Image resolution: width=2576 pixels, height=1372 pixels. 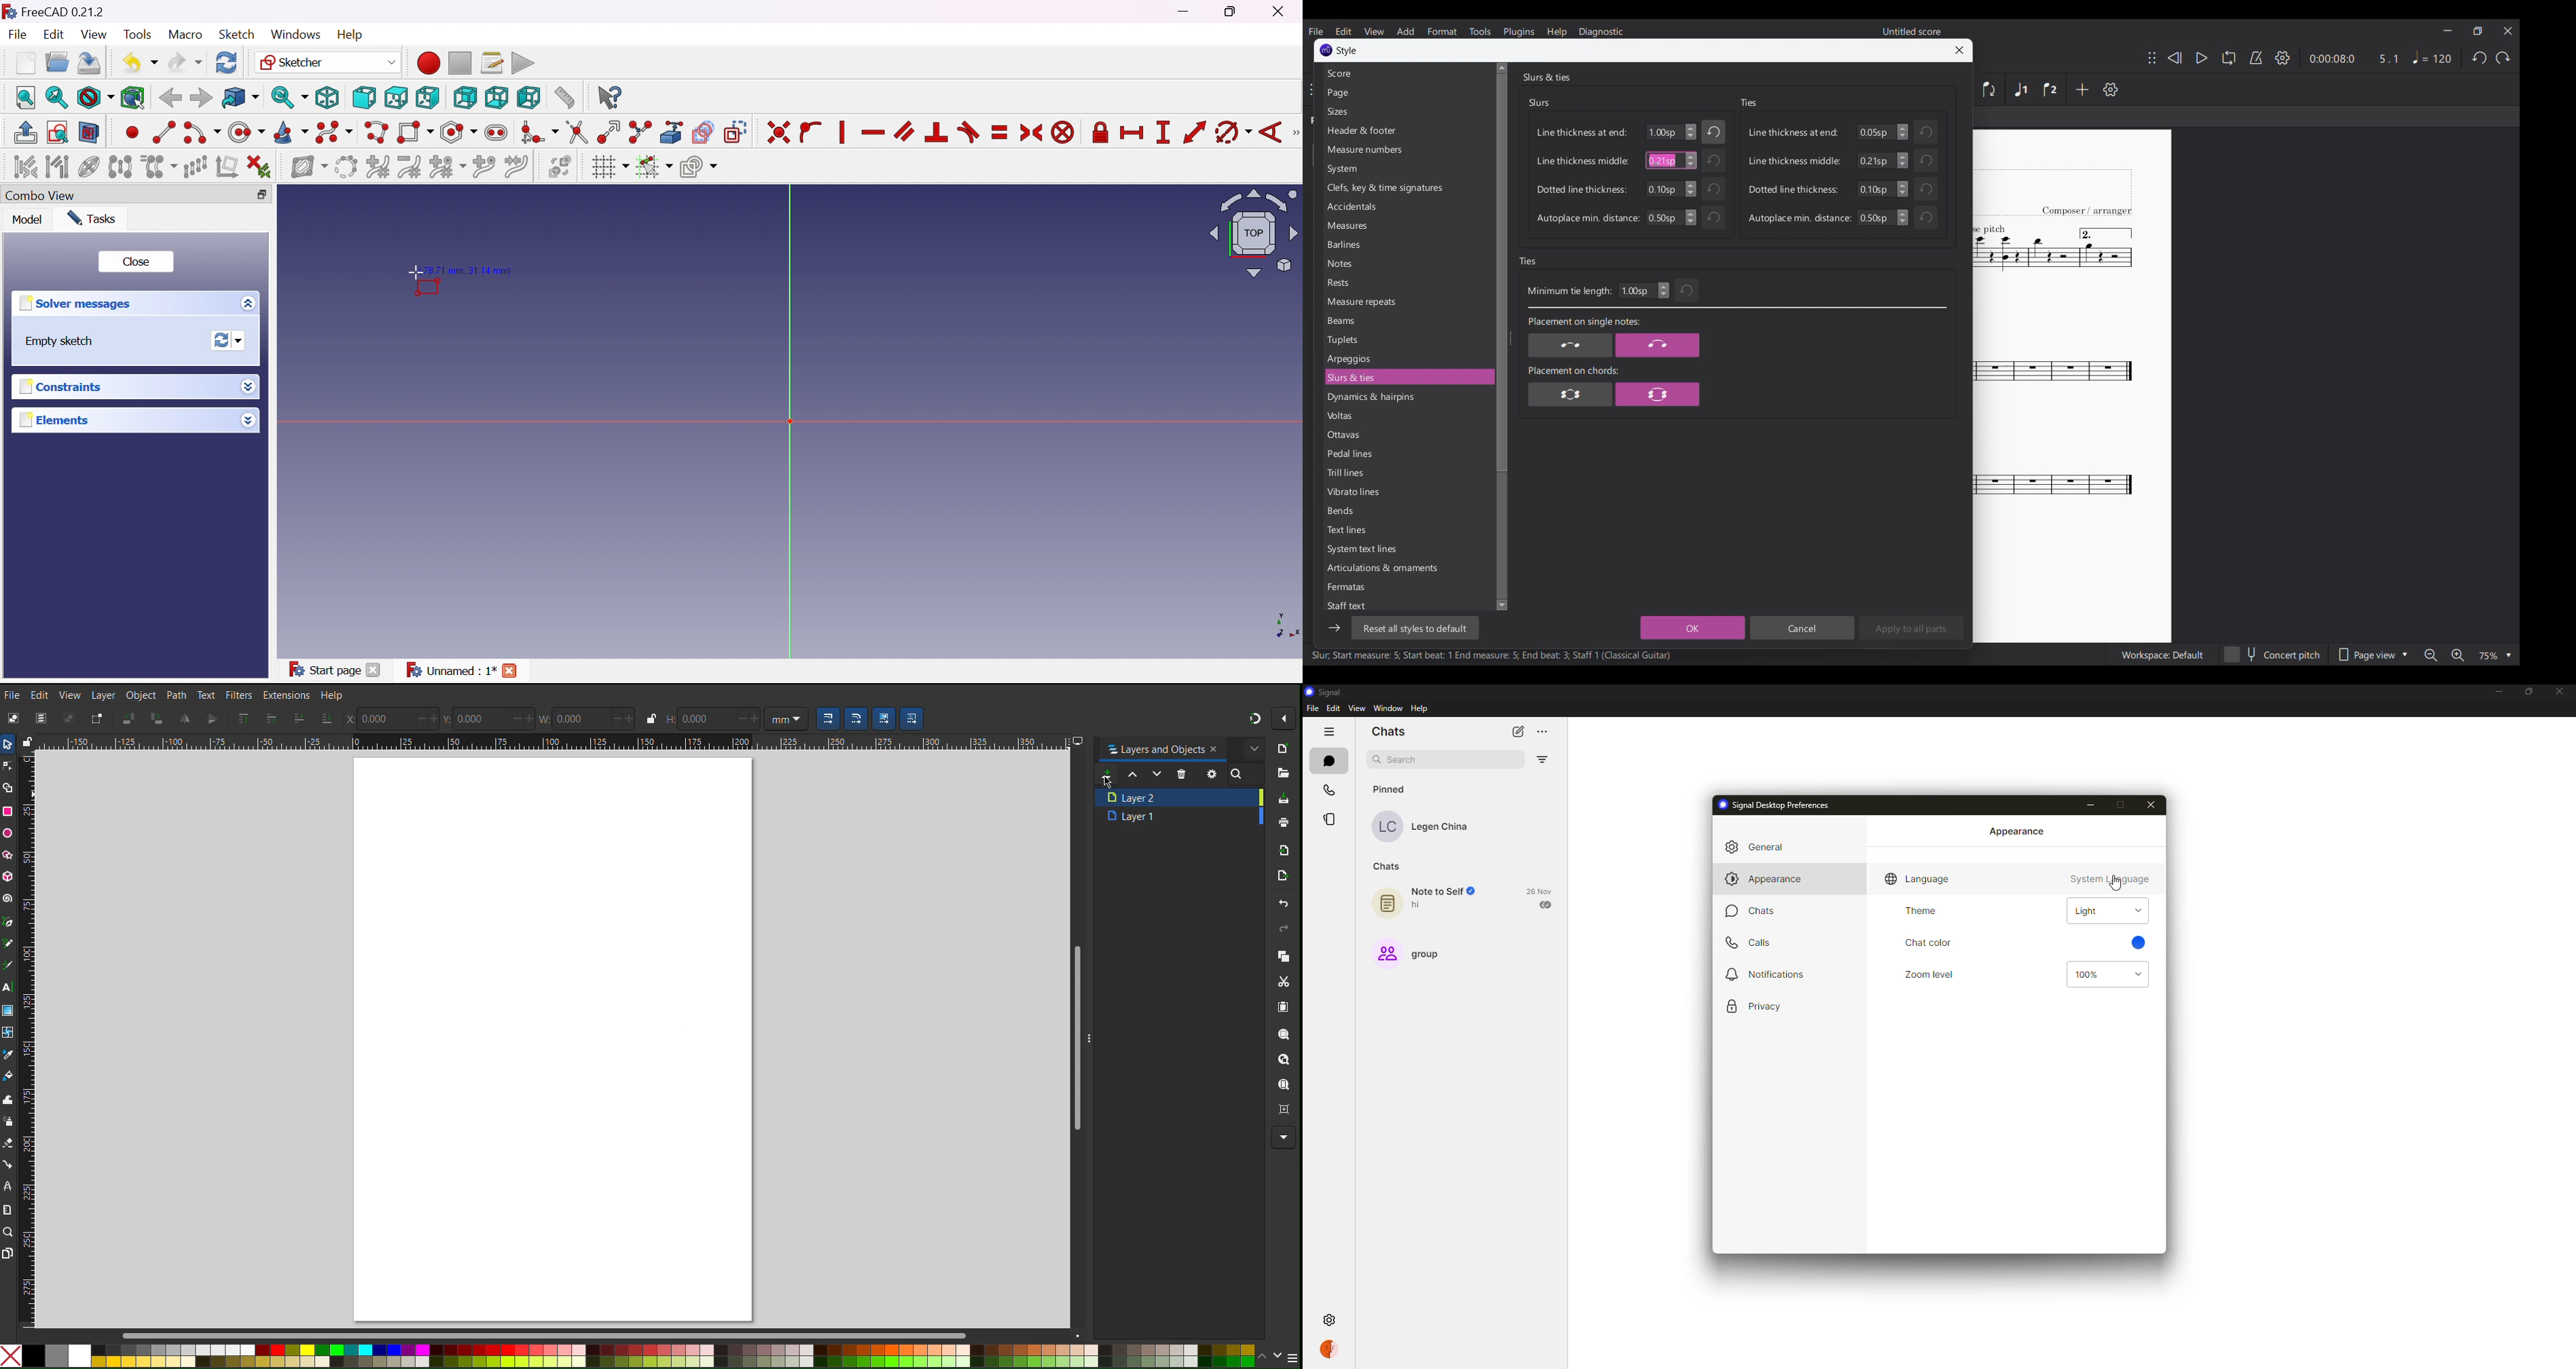 I want to click on Measure distance, so click(x=564, y=98).